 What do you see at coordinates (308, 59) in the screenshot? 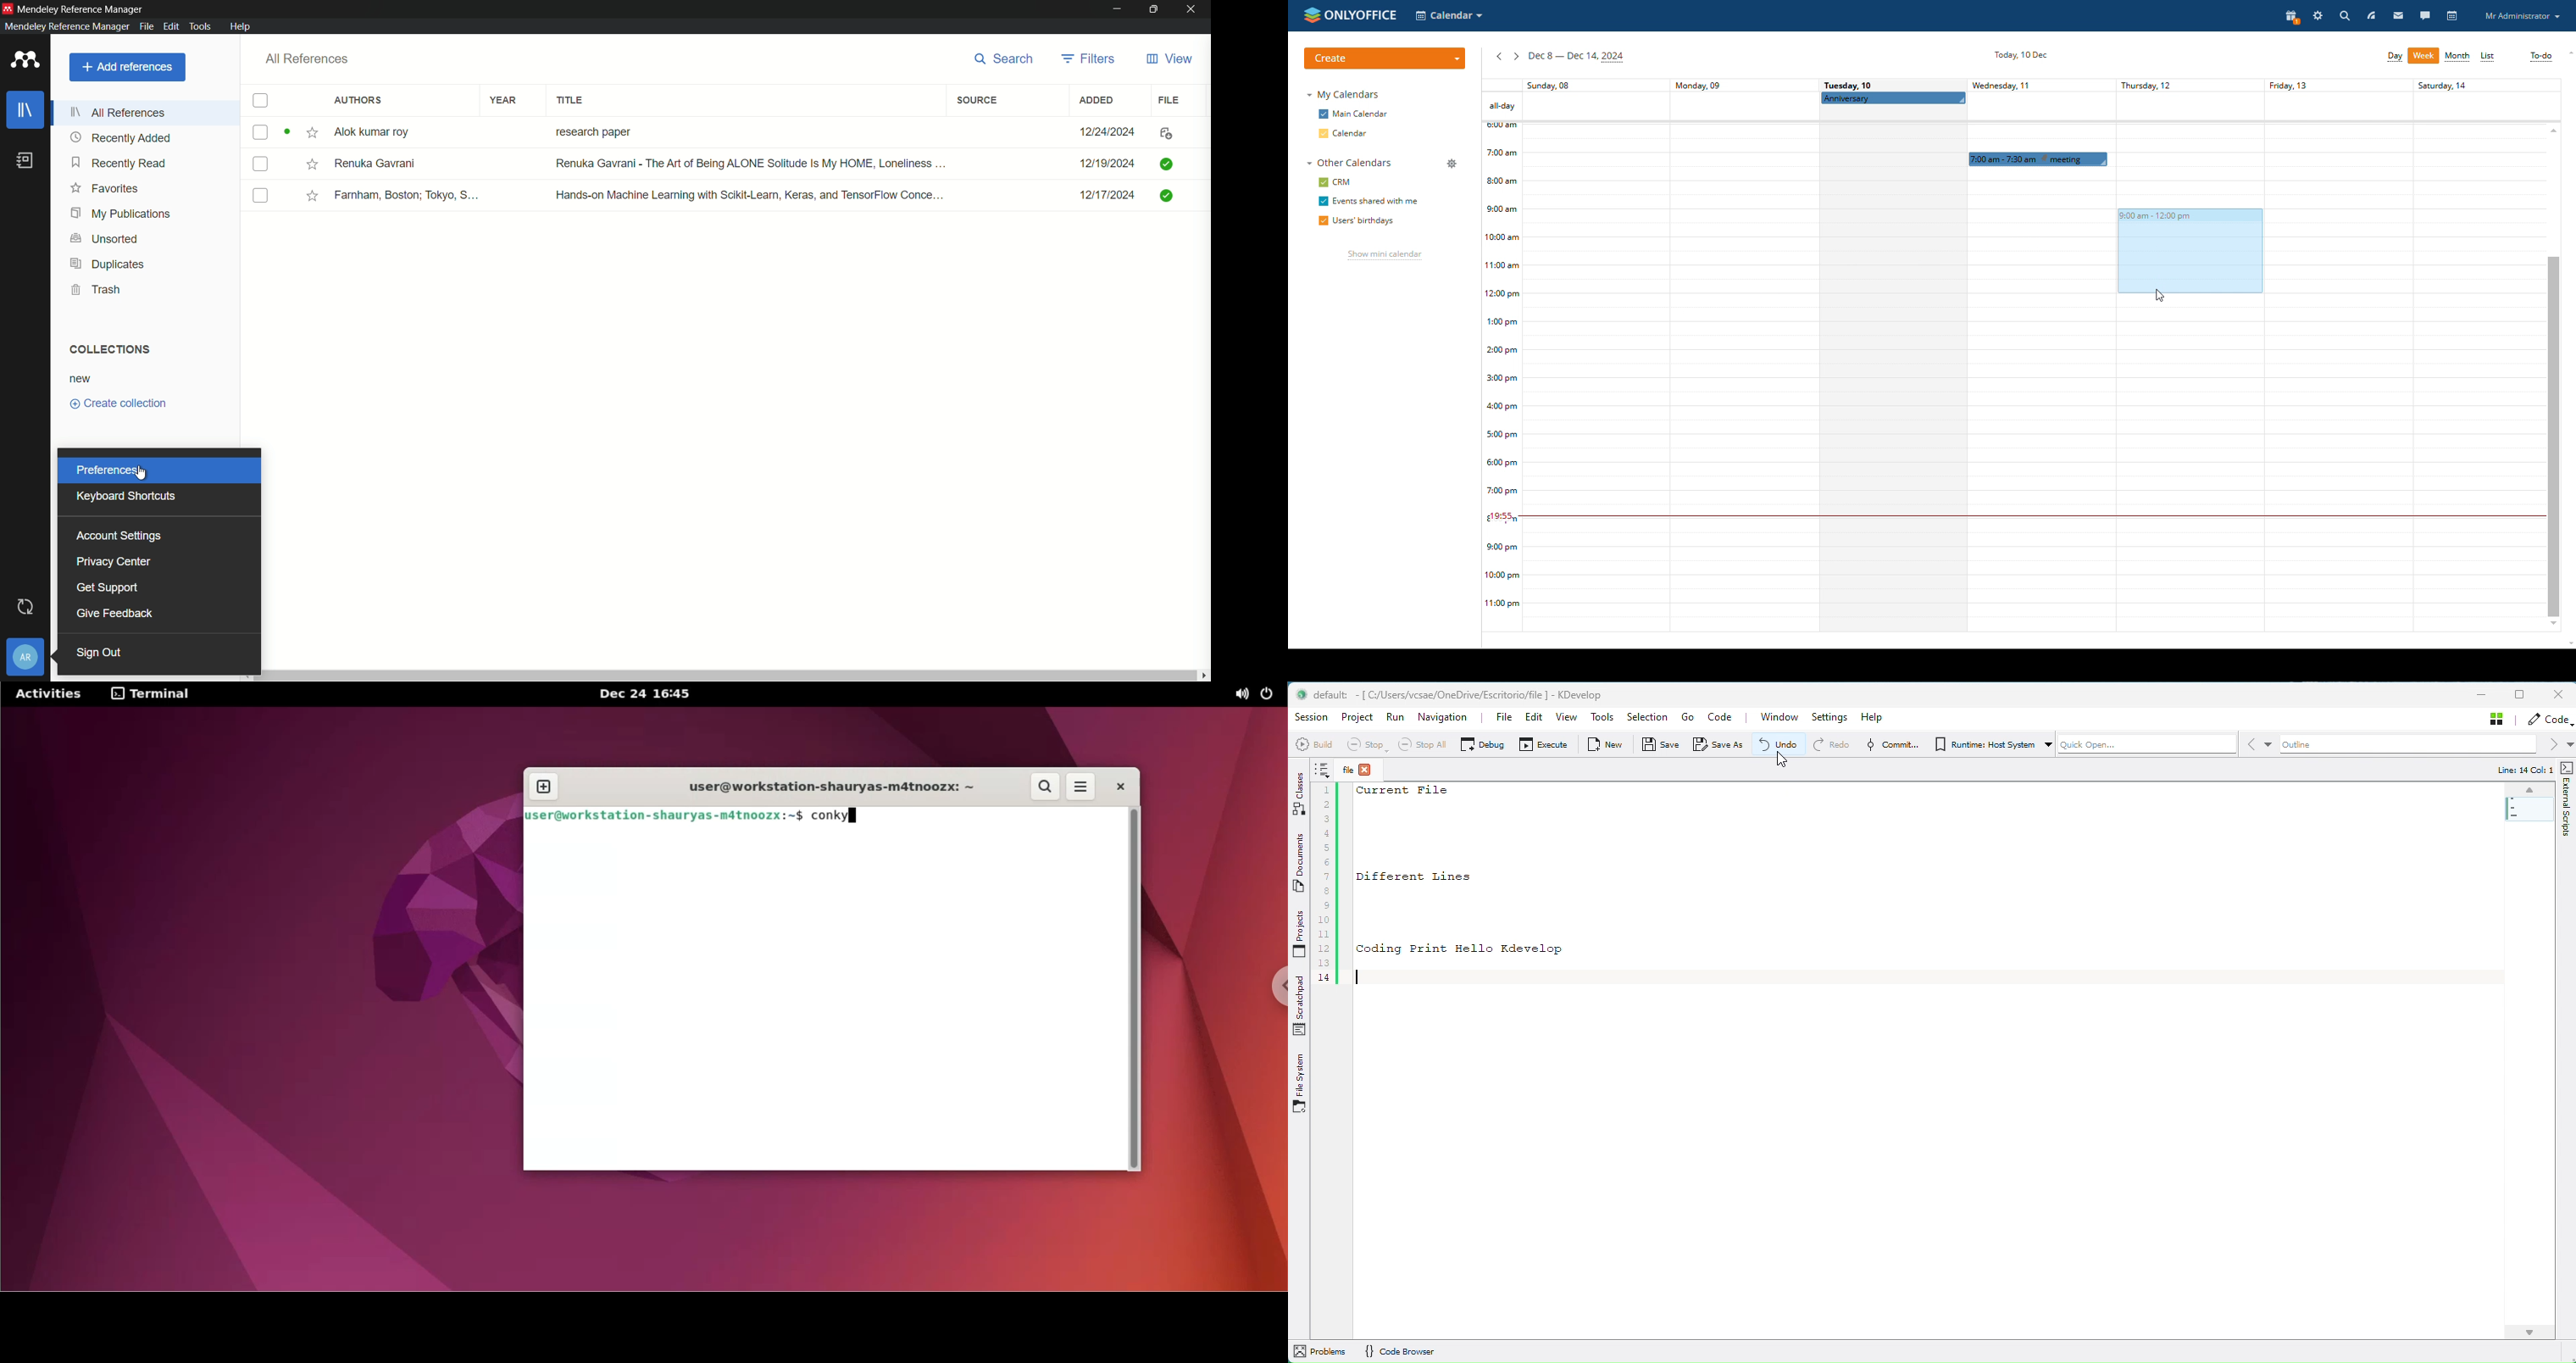
I see `all references` at bounding box center [308, 59].